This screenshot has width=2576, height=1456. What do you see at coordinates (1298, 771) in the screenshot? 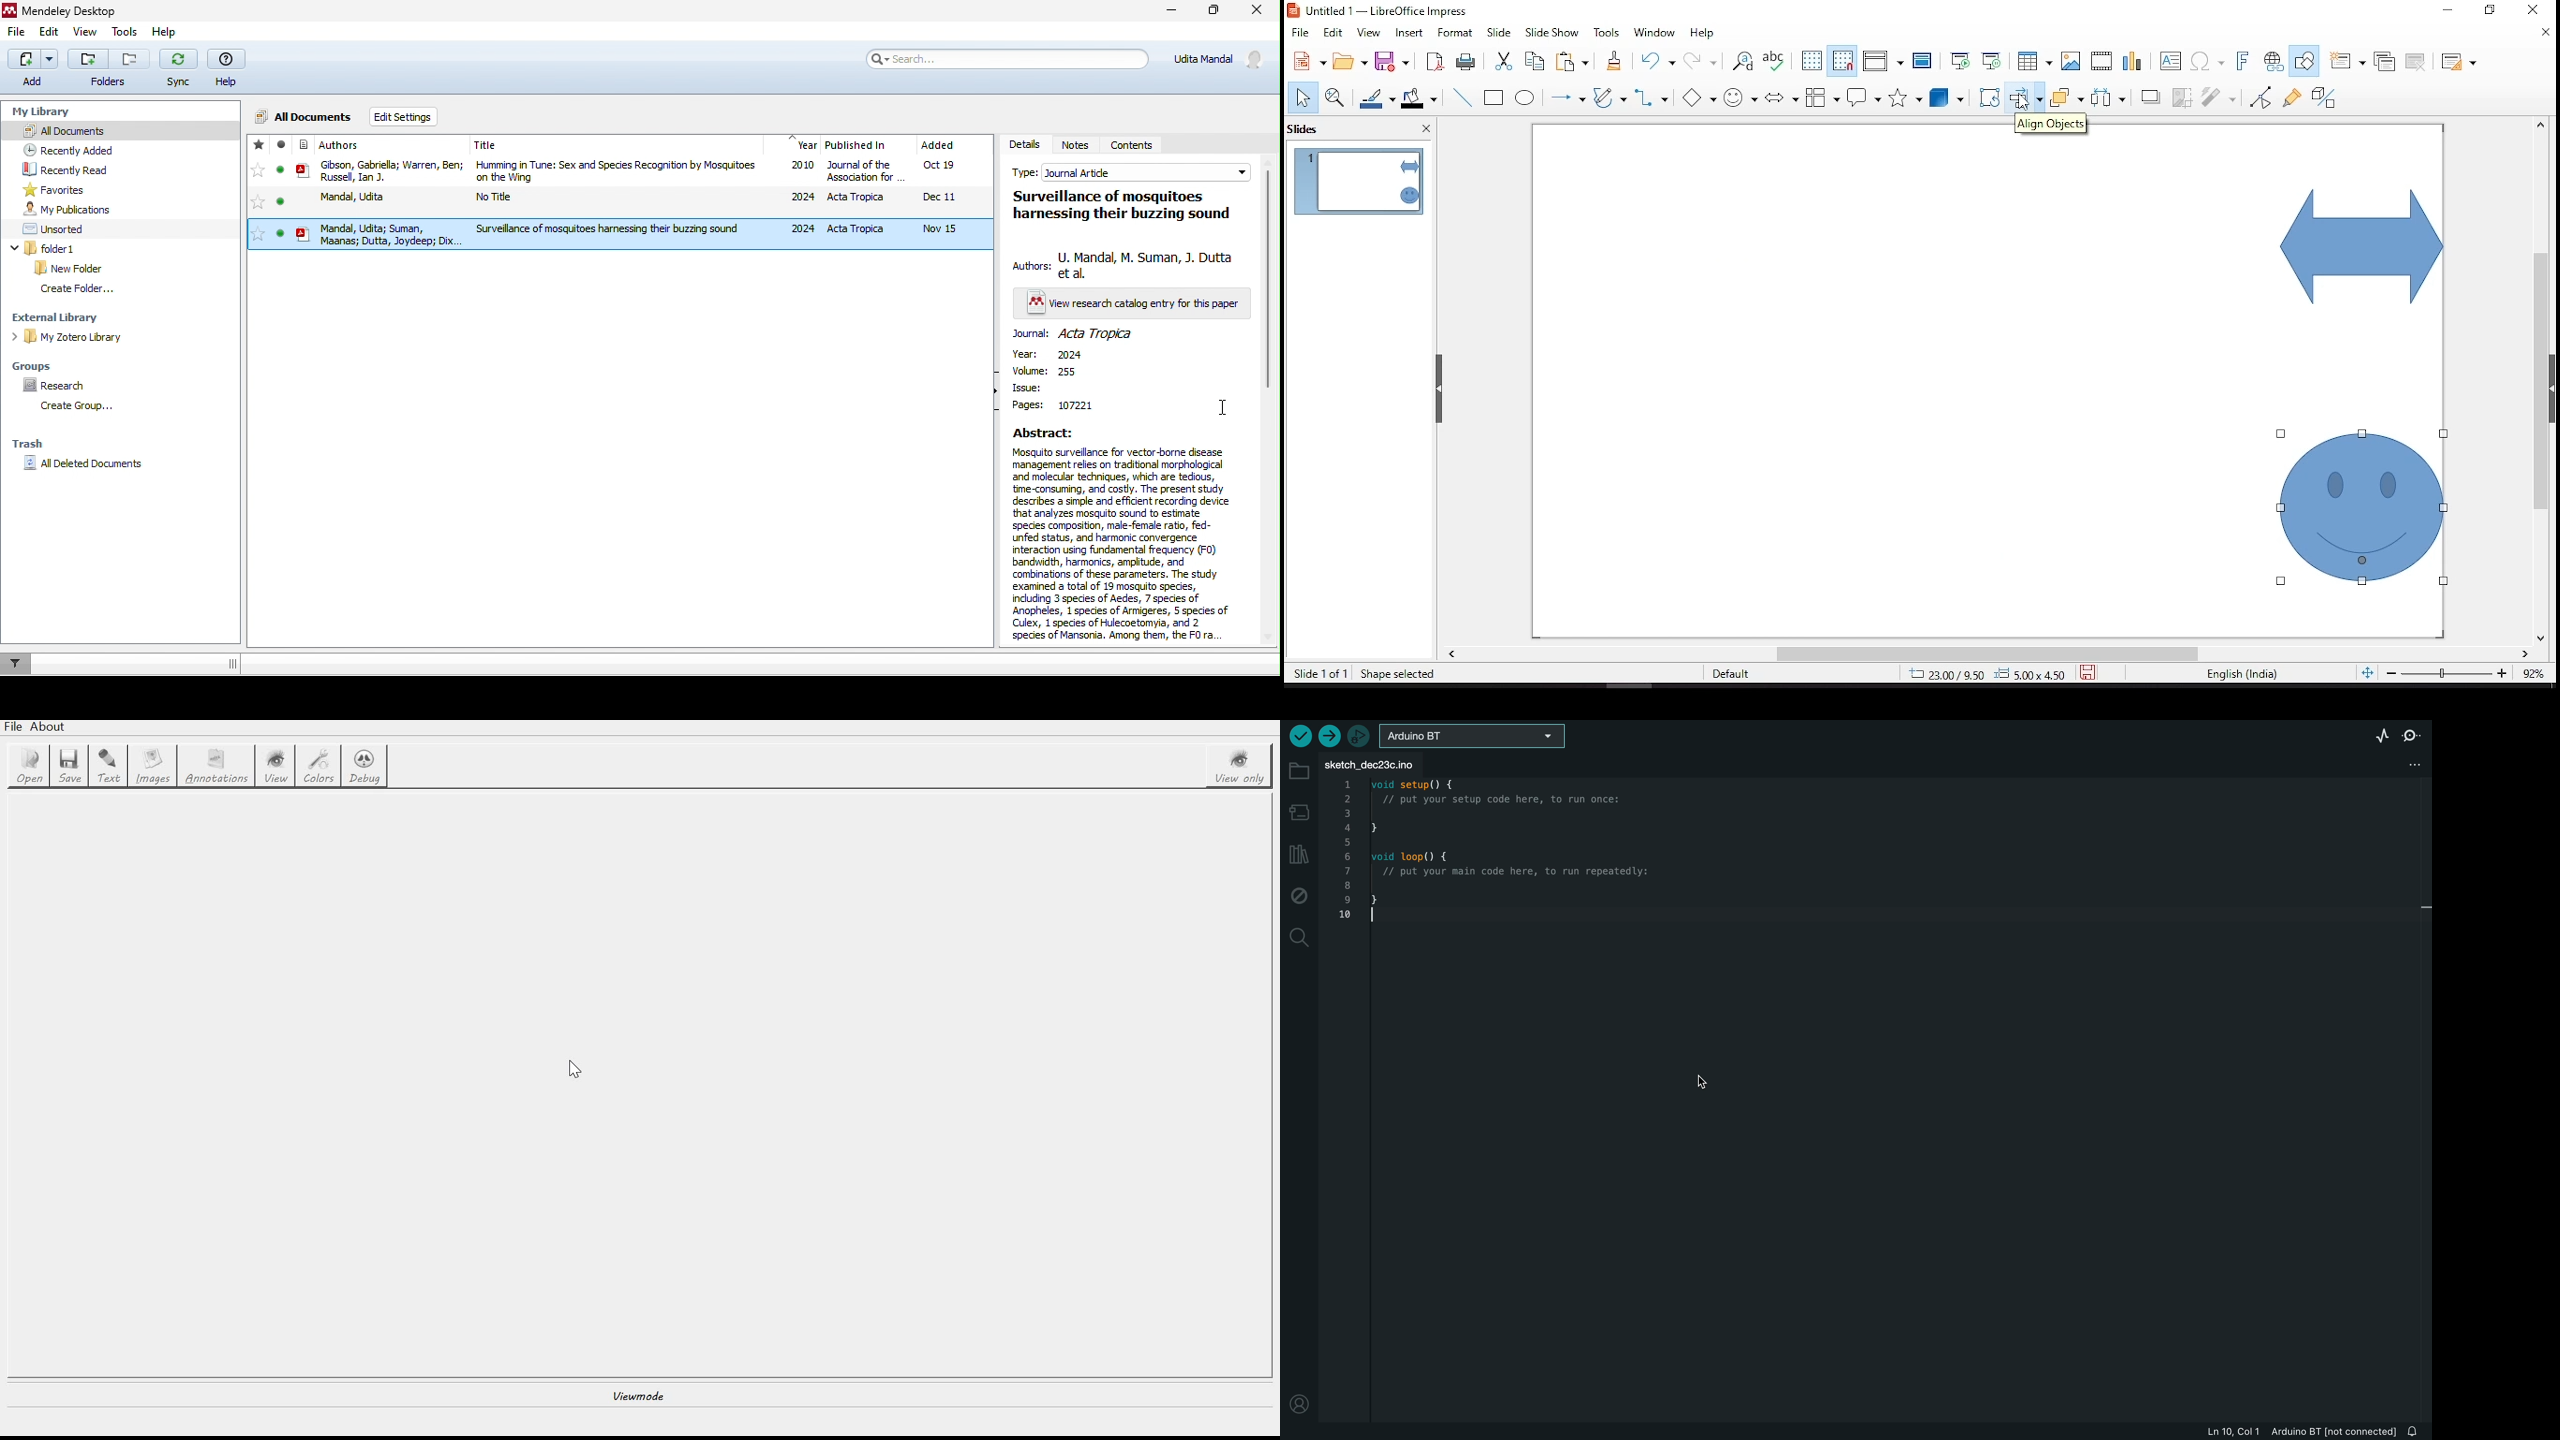
I see `folder` at bounding box center [1298, 771].